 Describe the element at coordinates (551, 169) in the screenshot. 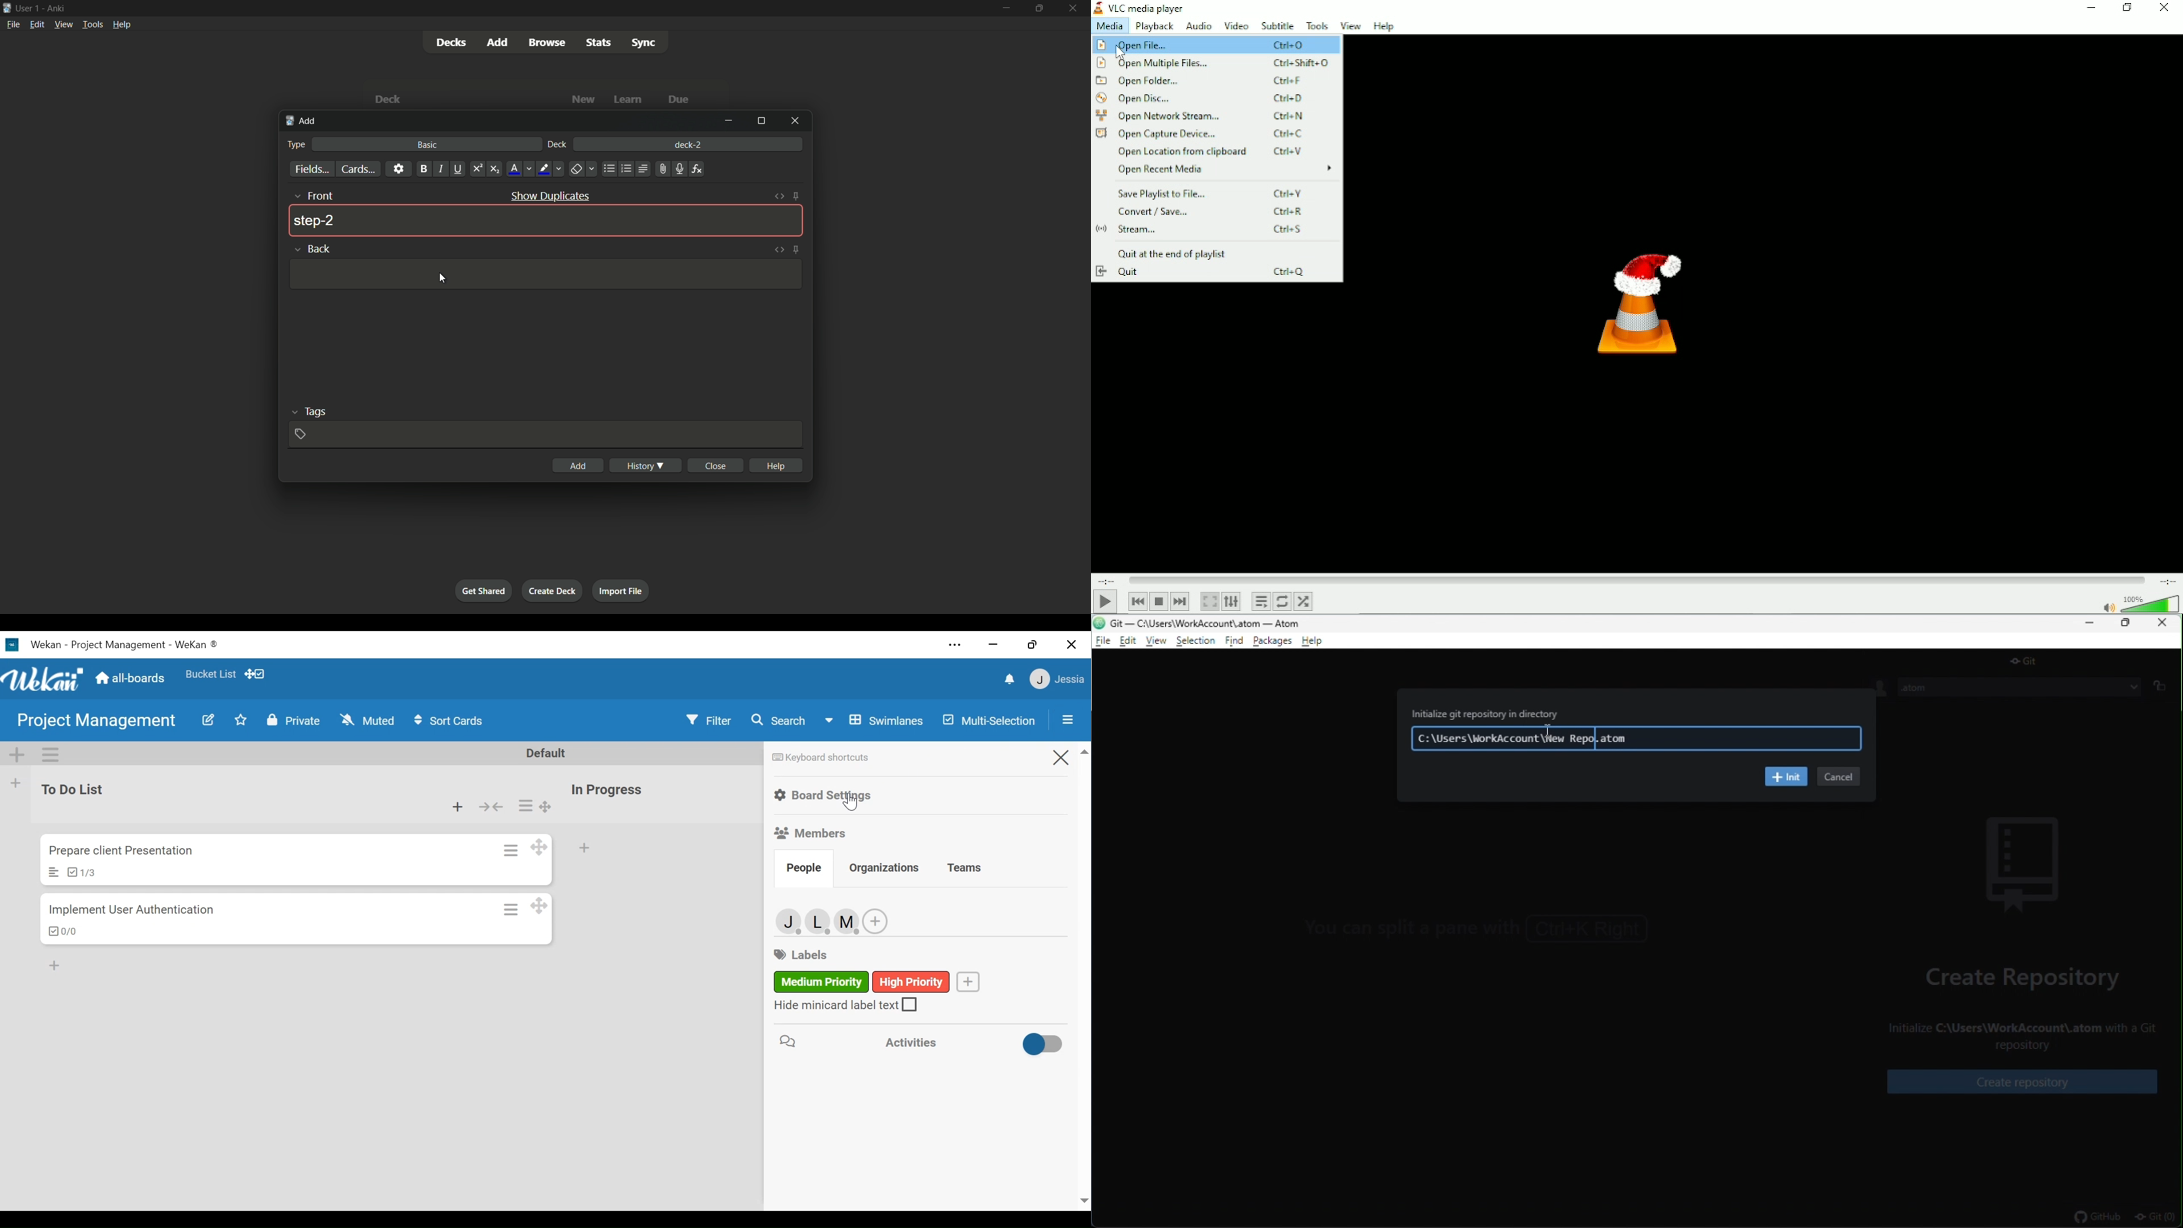

I see `highlight text` at that location.